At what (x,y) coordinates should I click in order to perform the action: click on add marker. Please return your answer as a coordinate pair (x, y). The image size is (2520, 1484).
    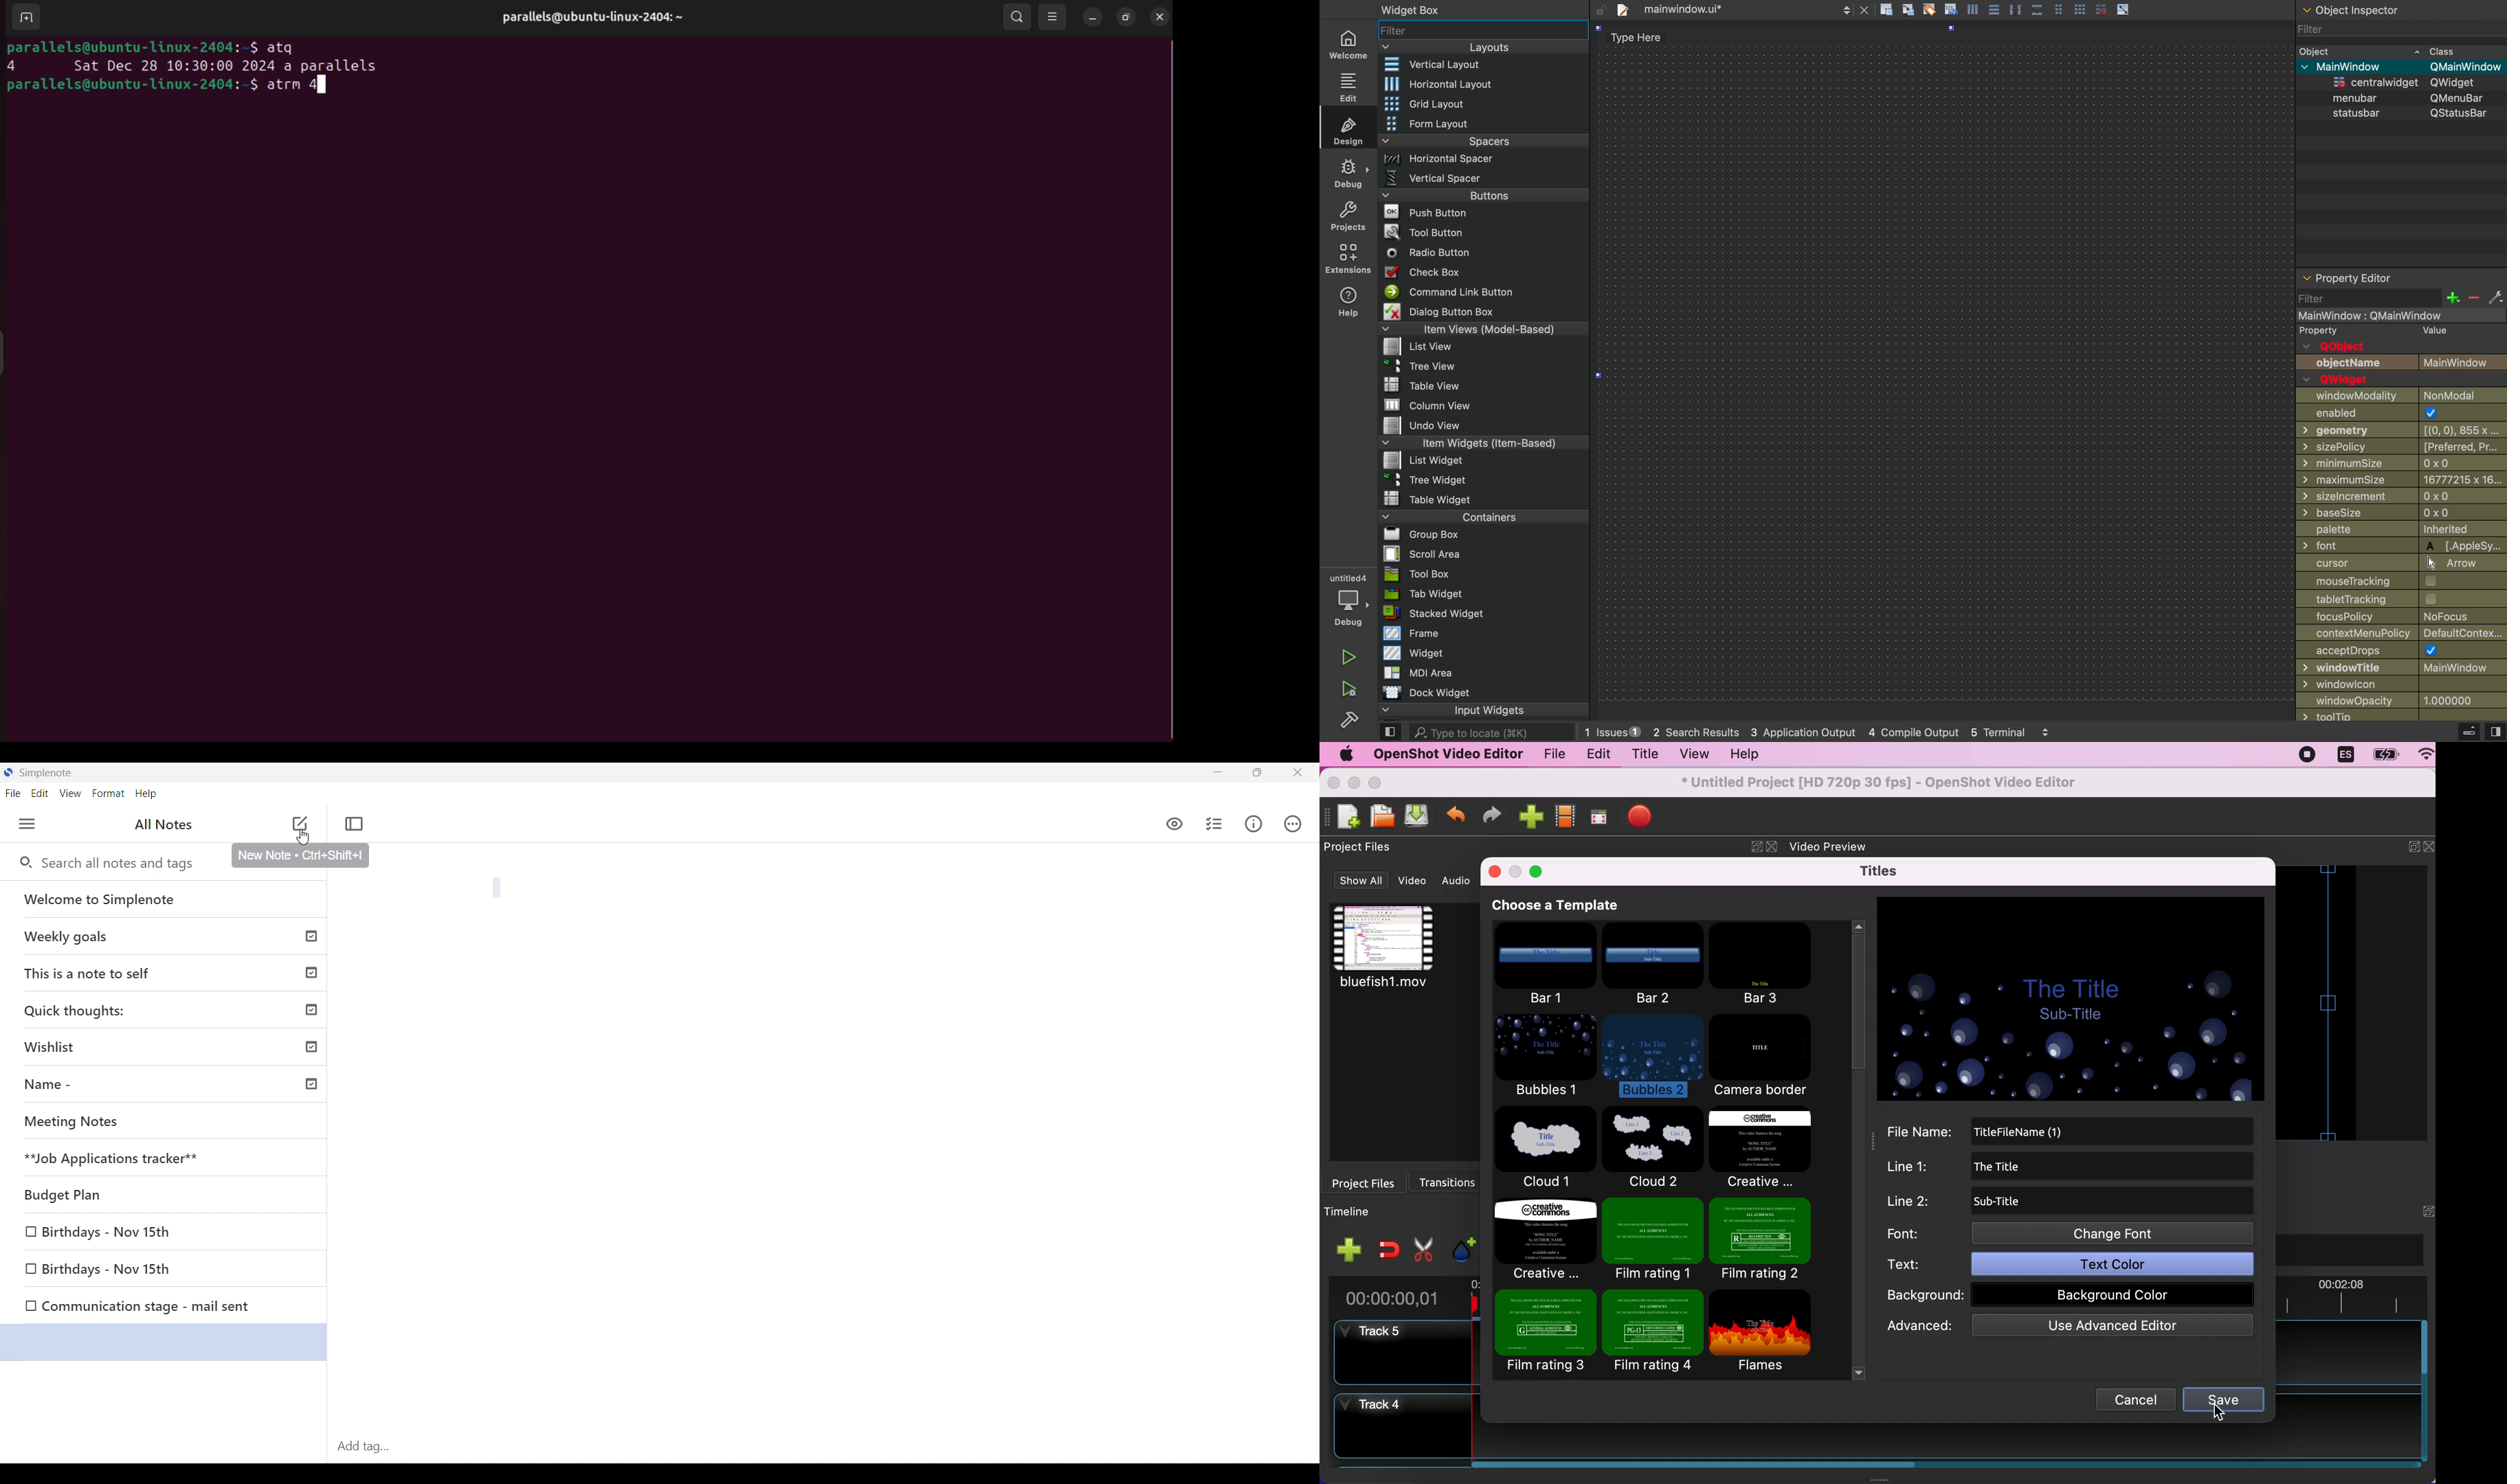
    Looking at the image, I should click on (1463, 1245).